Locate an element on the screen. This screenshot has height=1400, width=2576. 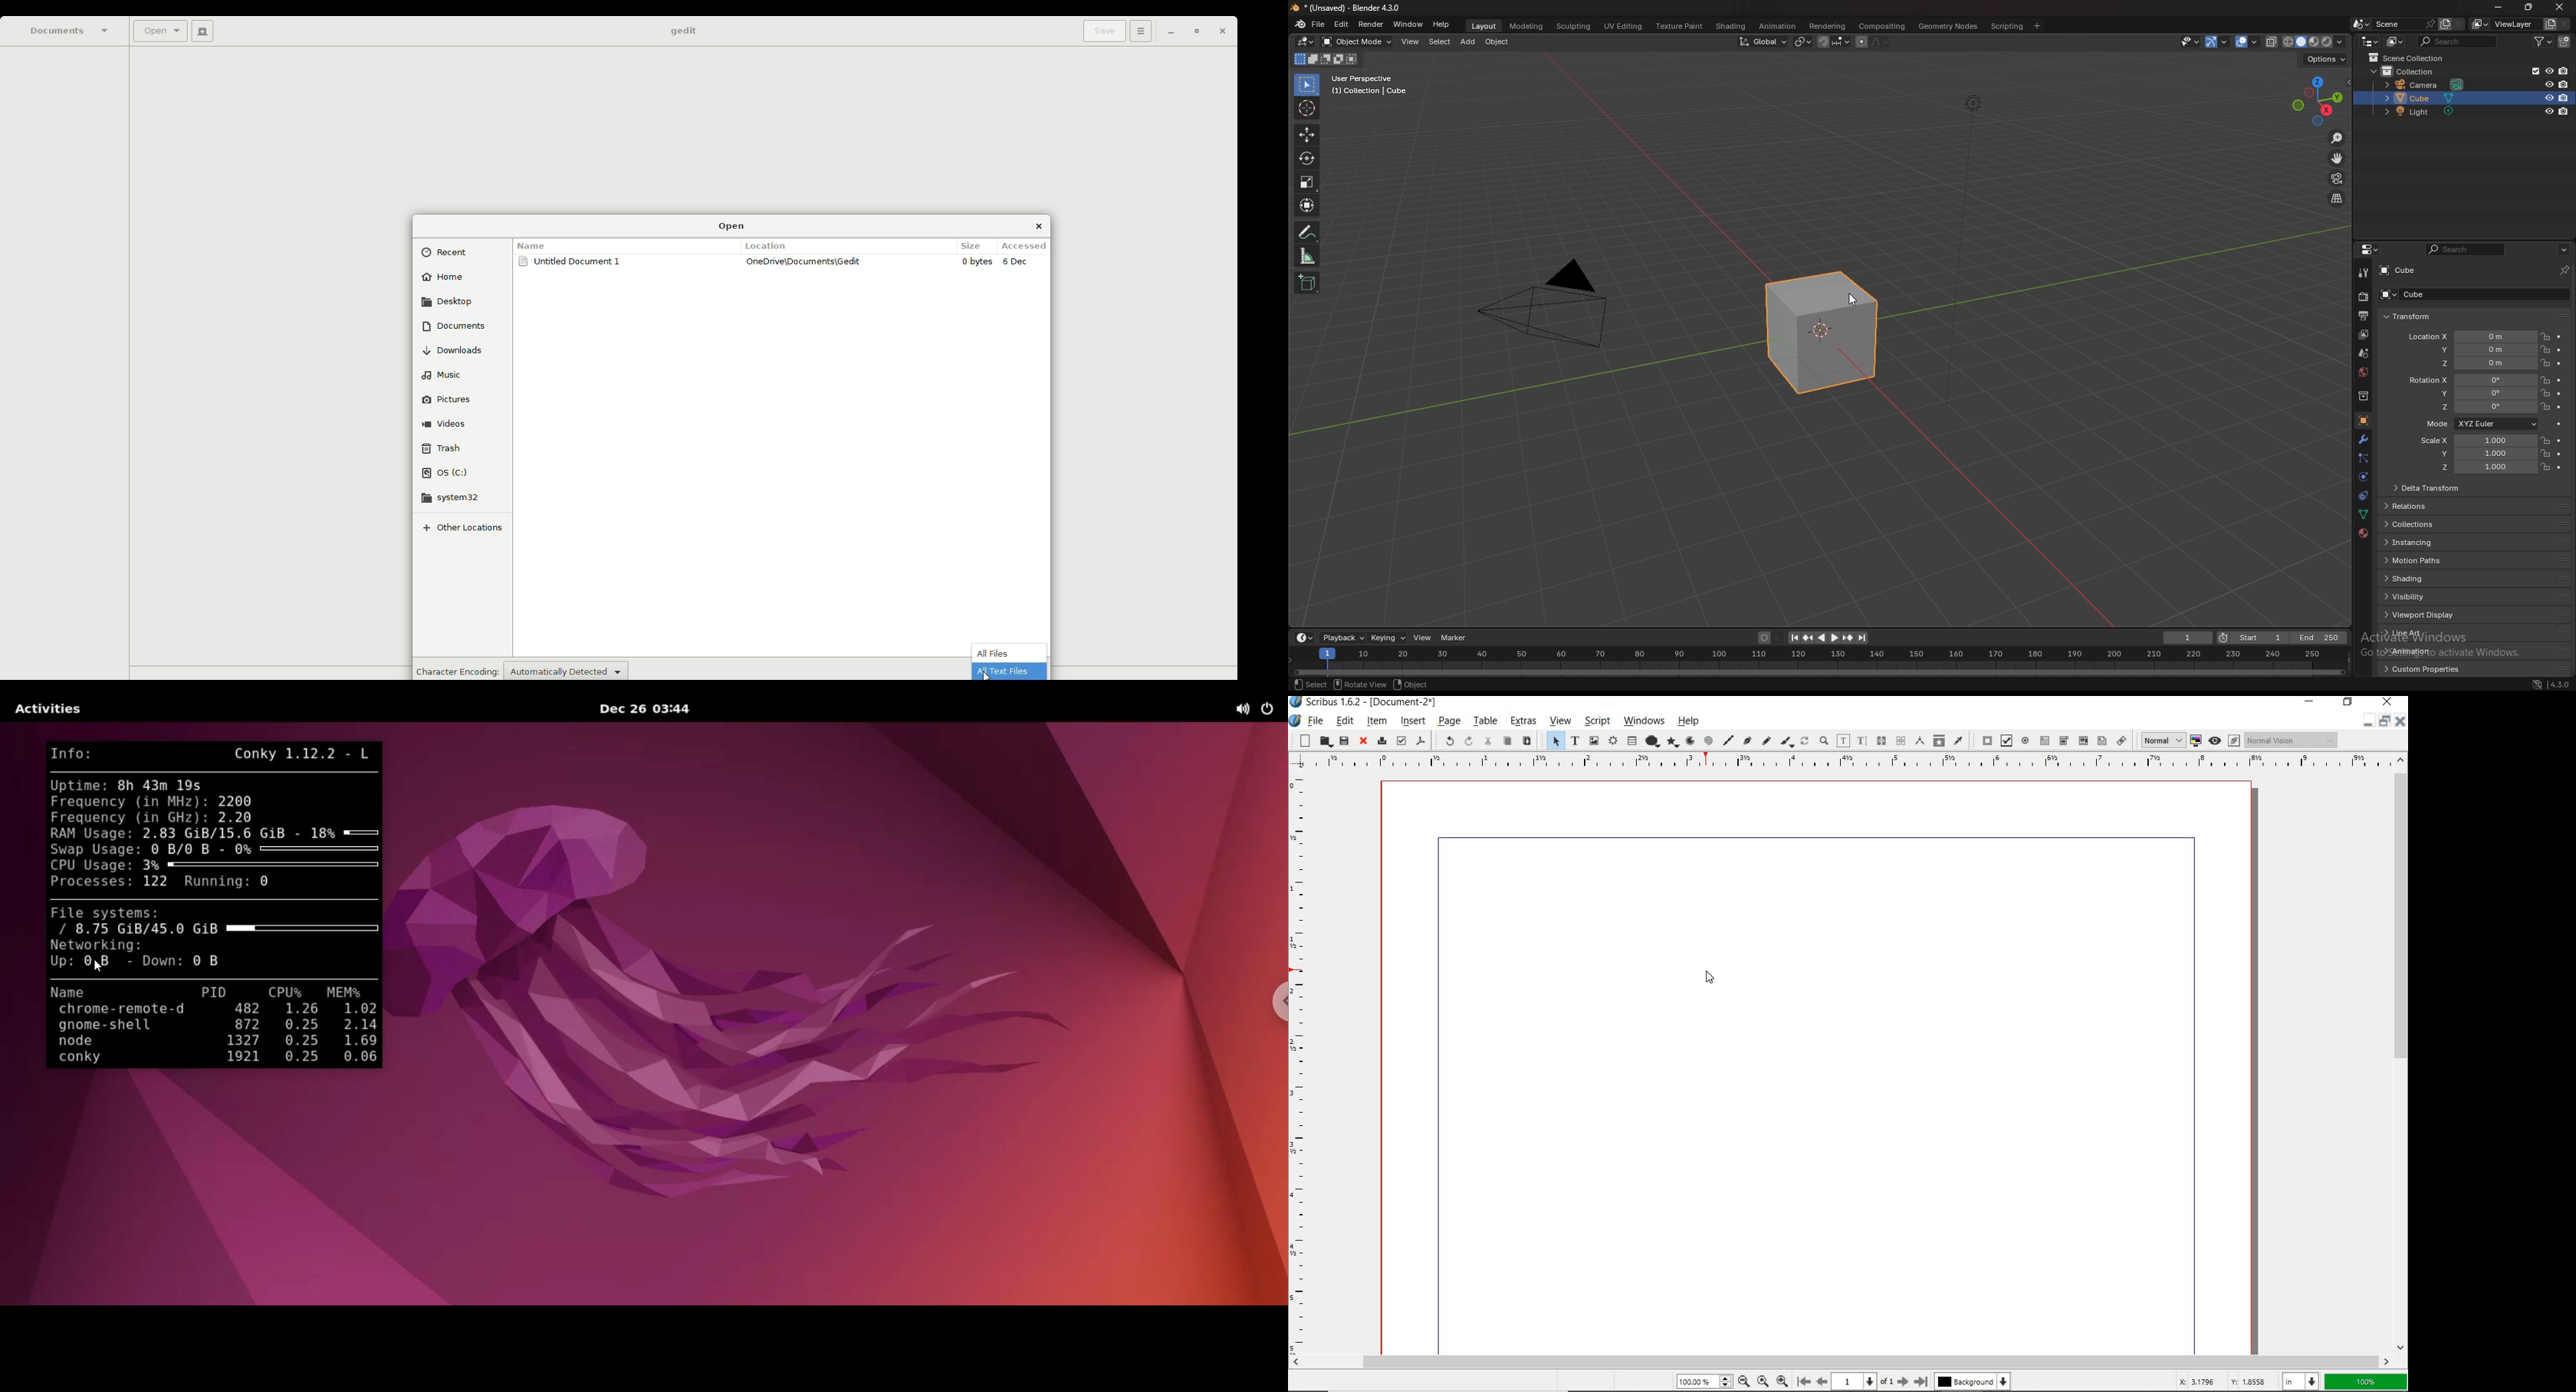
pdf text field is located at coordinates (2046, 740).